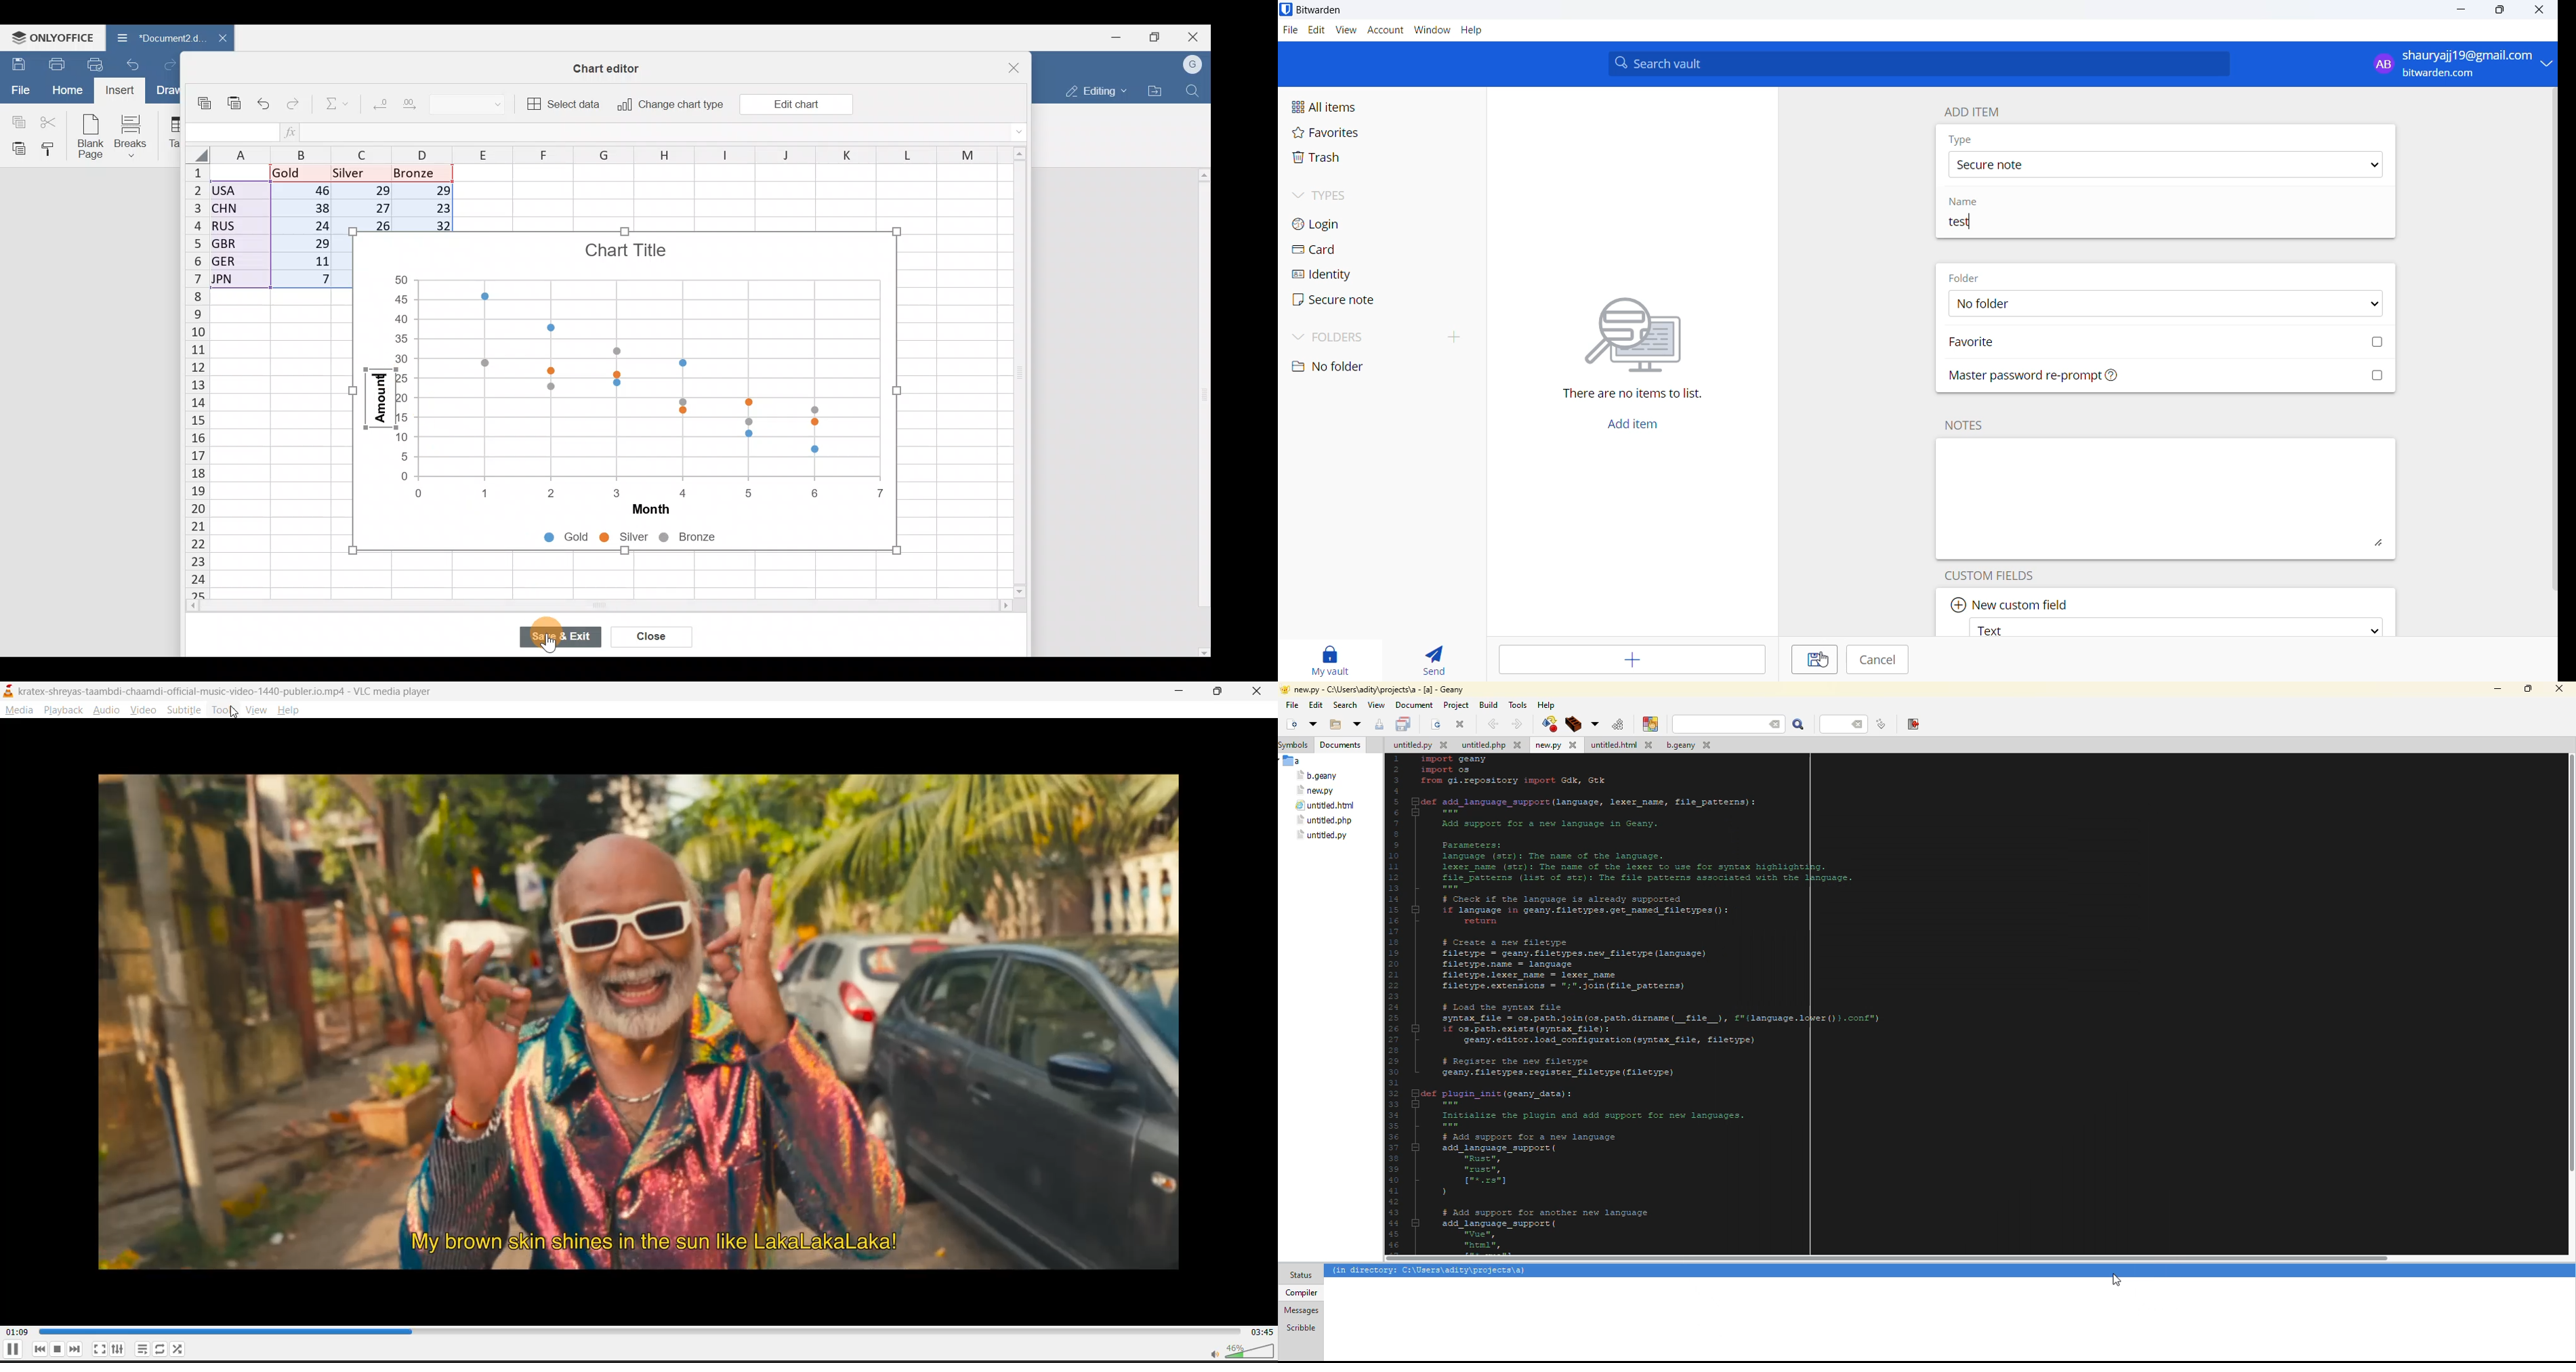 The width and height of the screenshot is (2576, 1372). I want to click on file, so click(1686, 747).